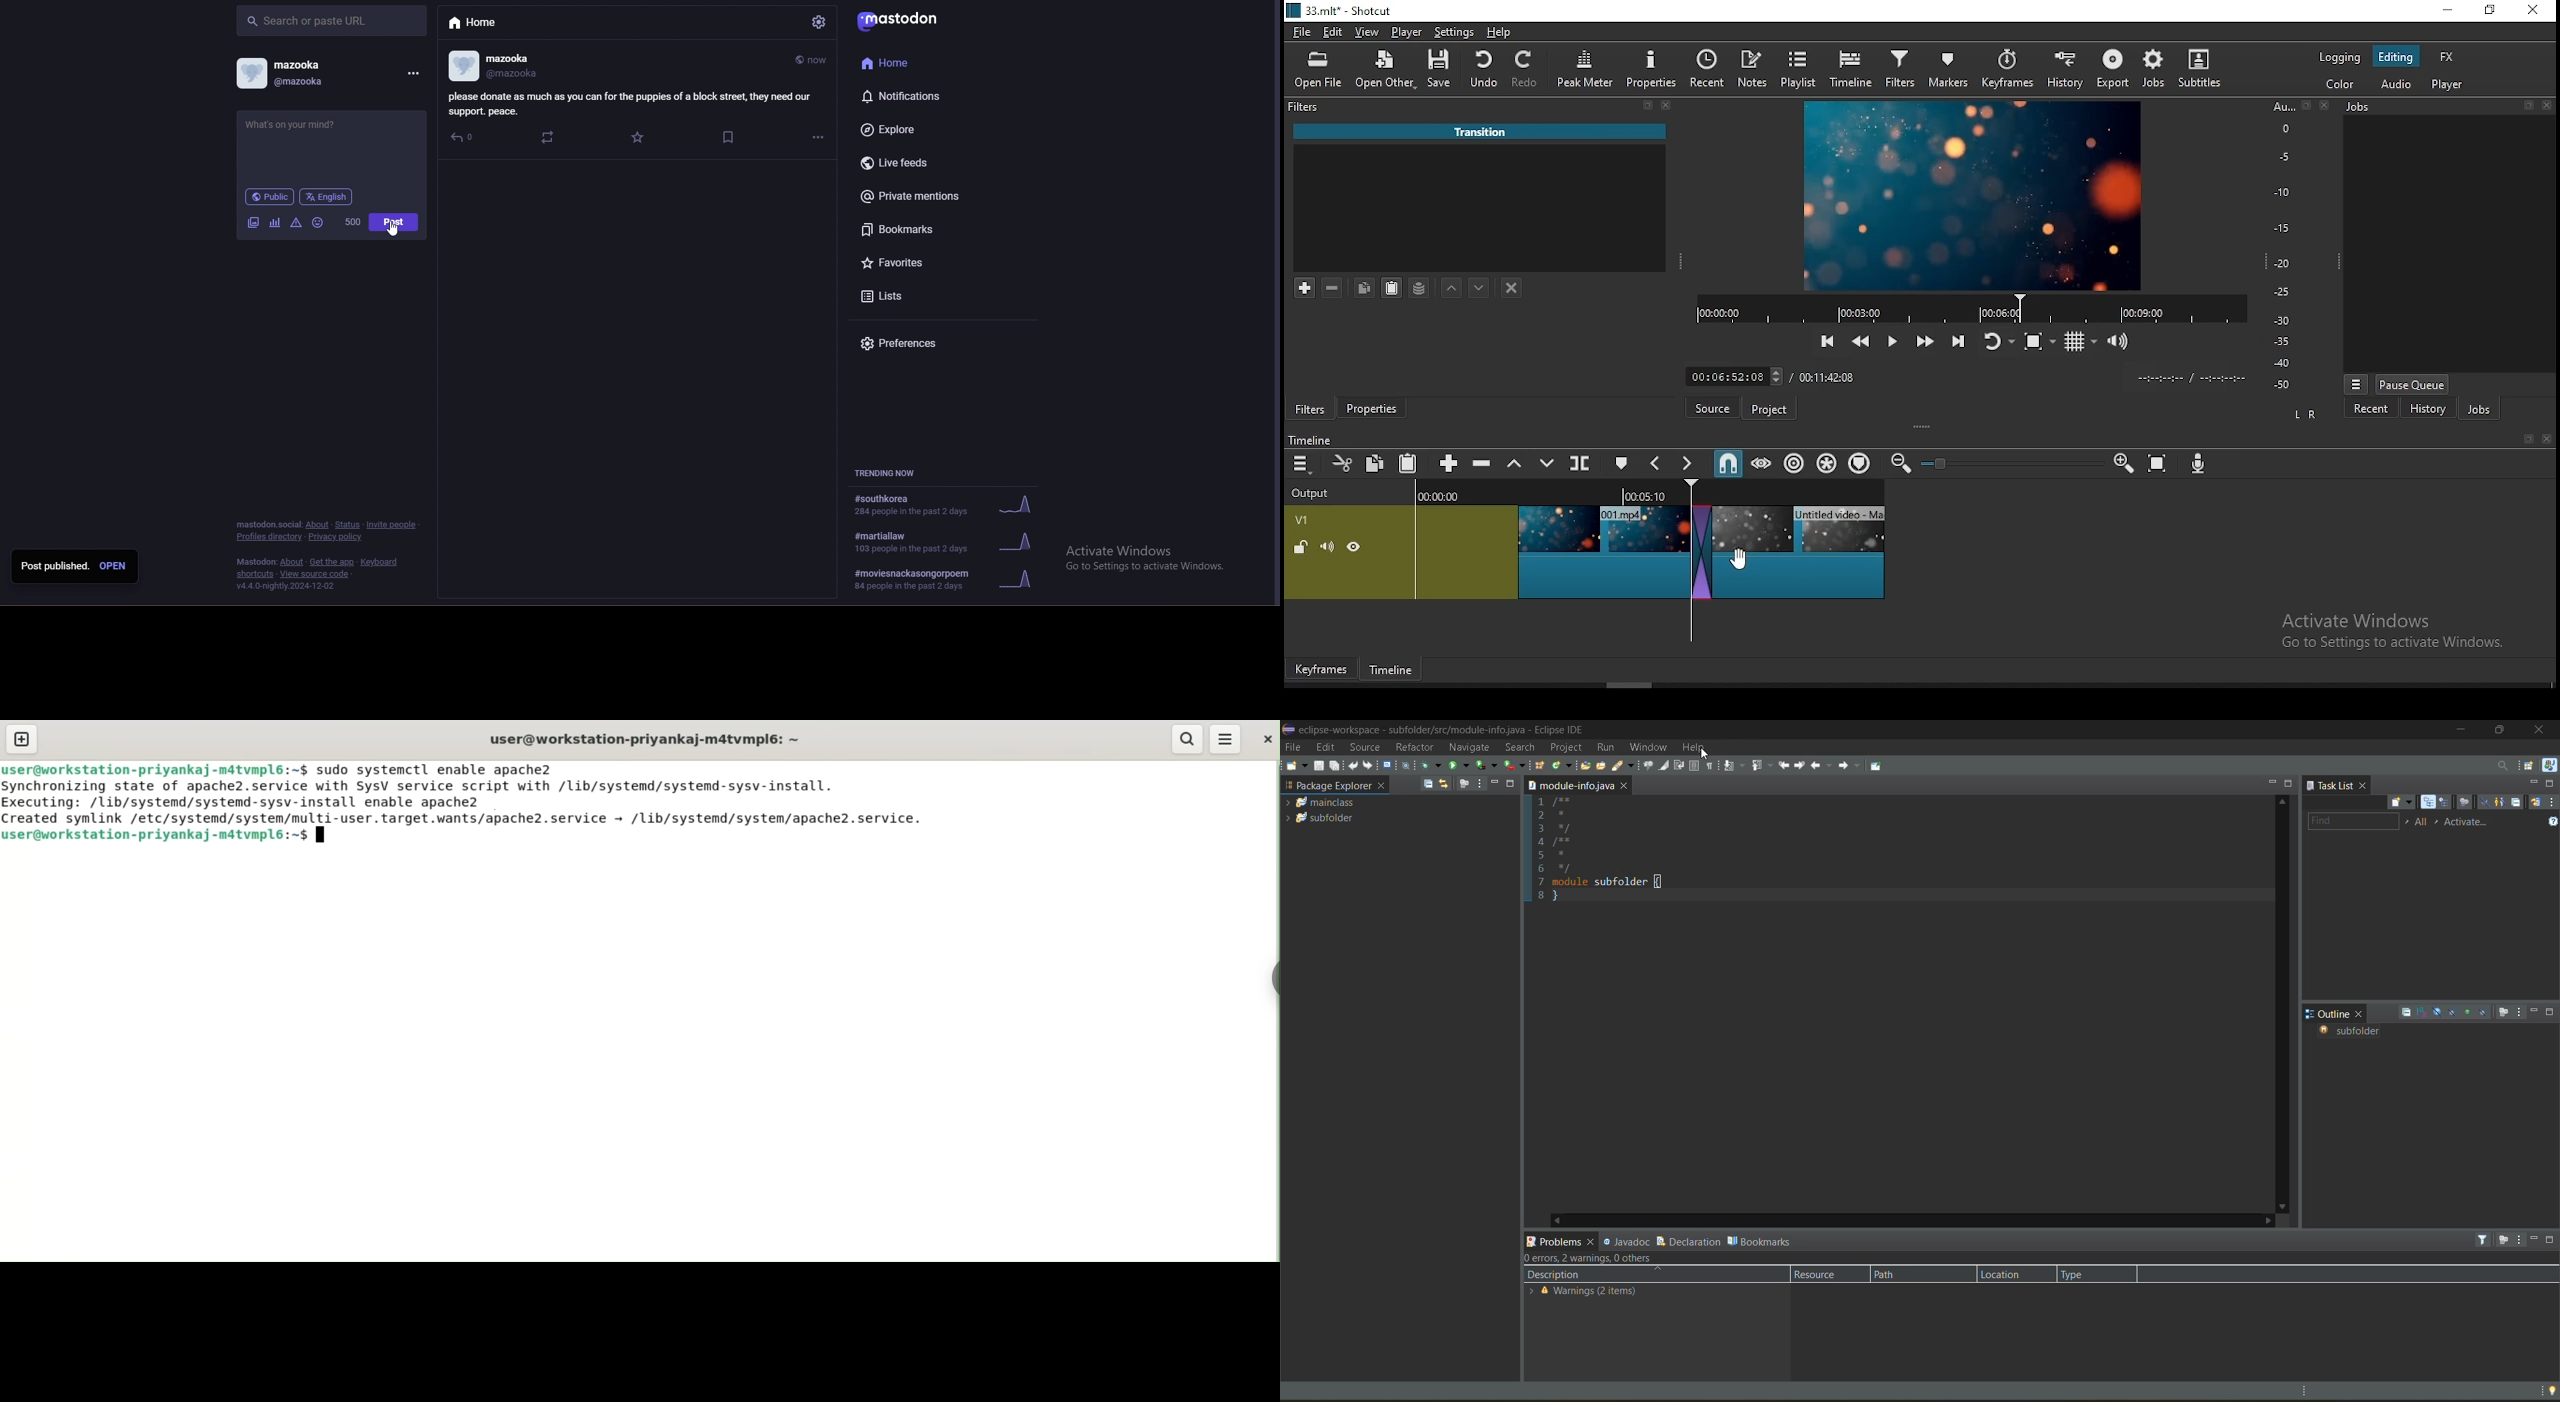  Describe the element at coordinates (2191, 377) in the screenshot. I see `time format` at that location.